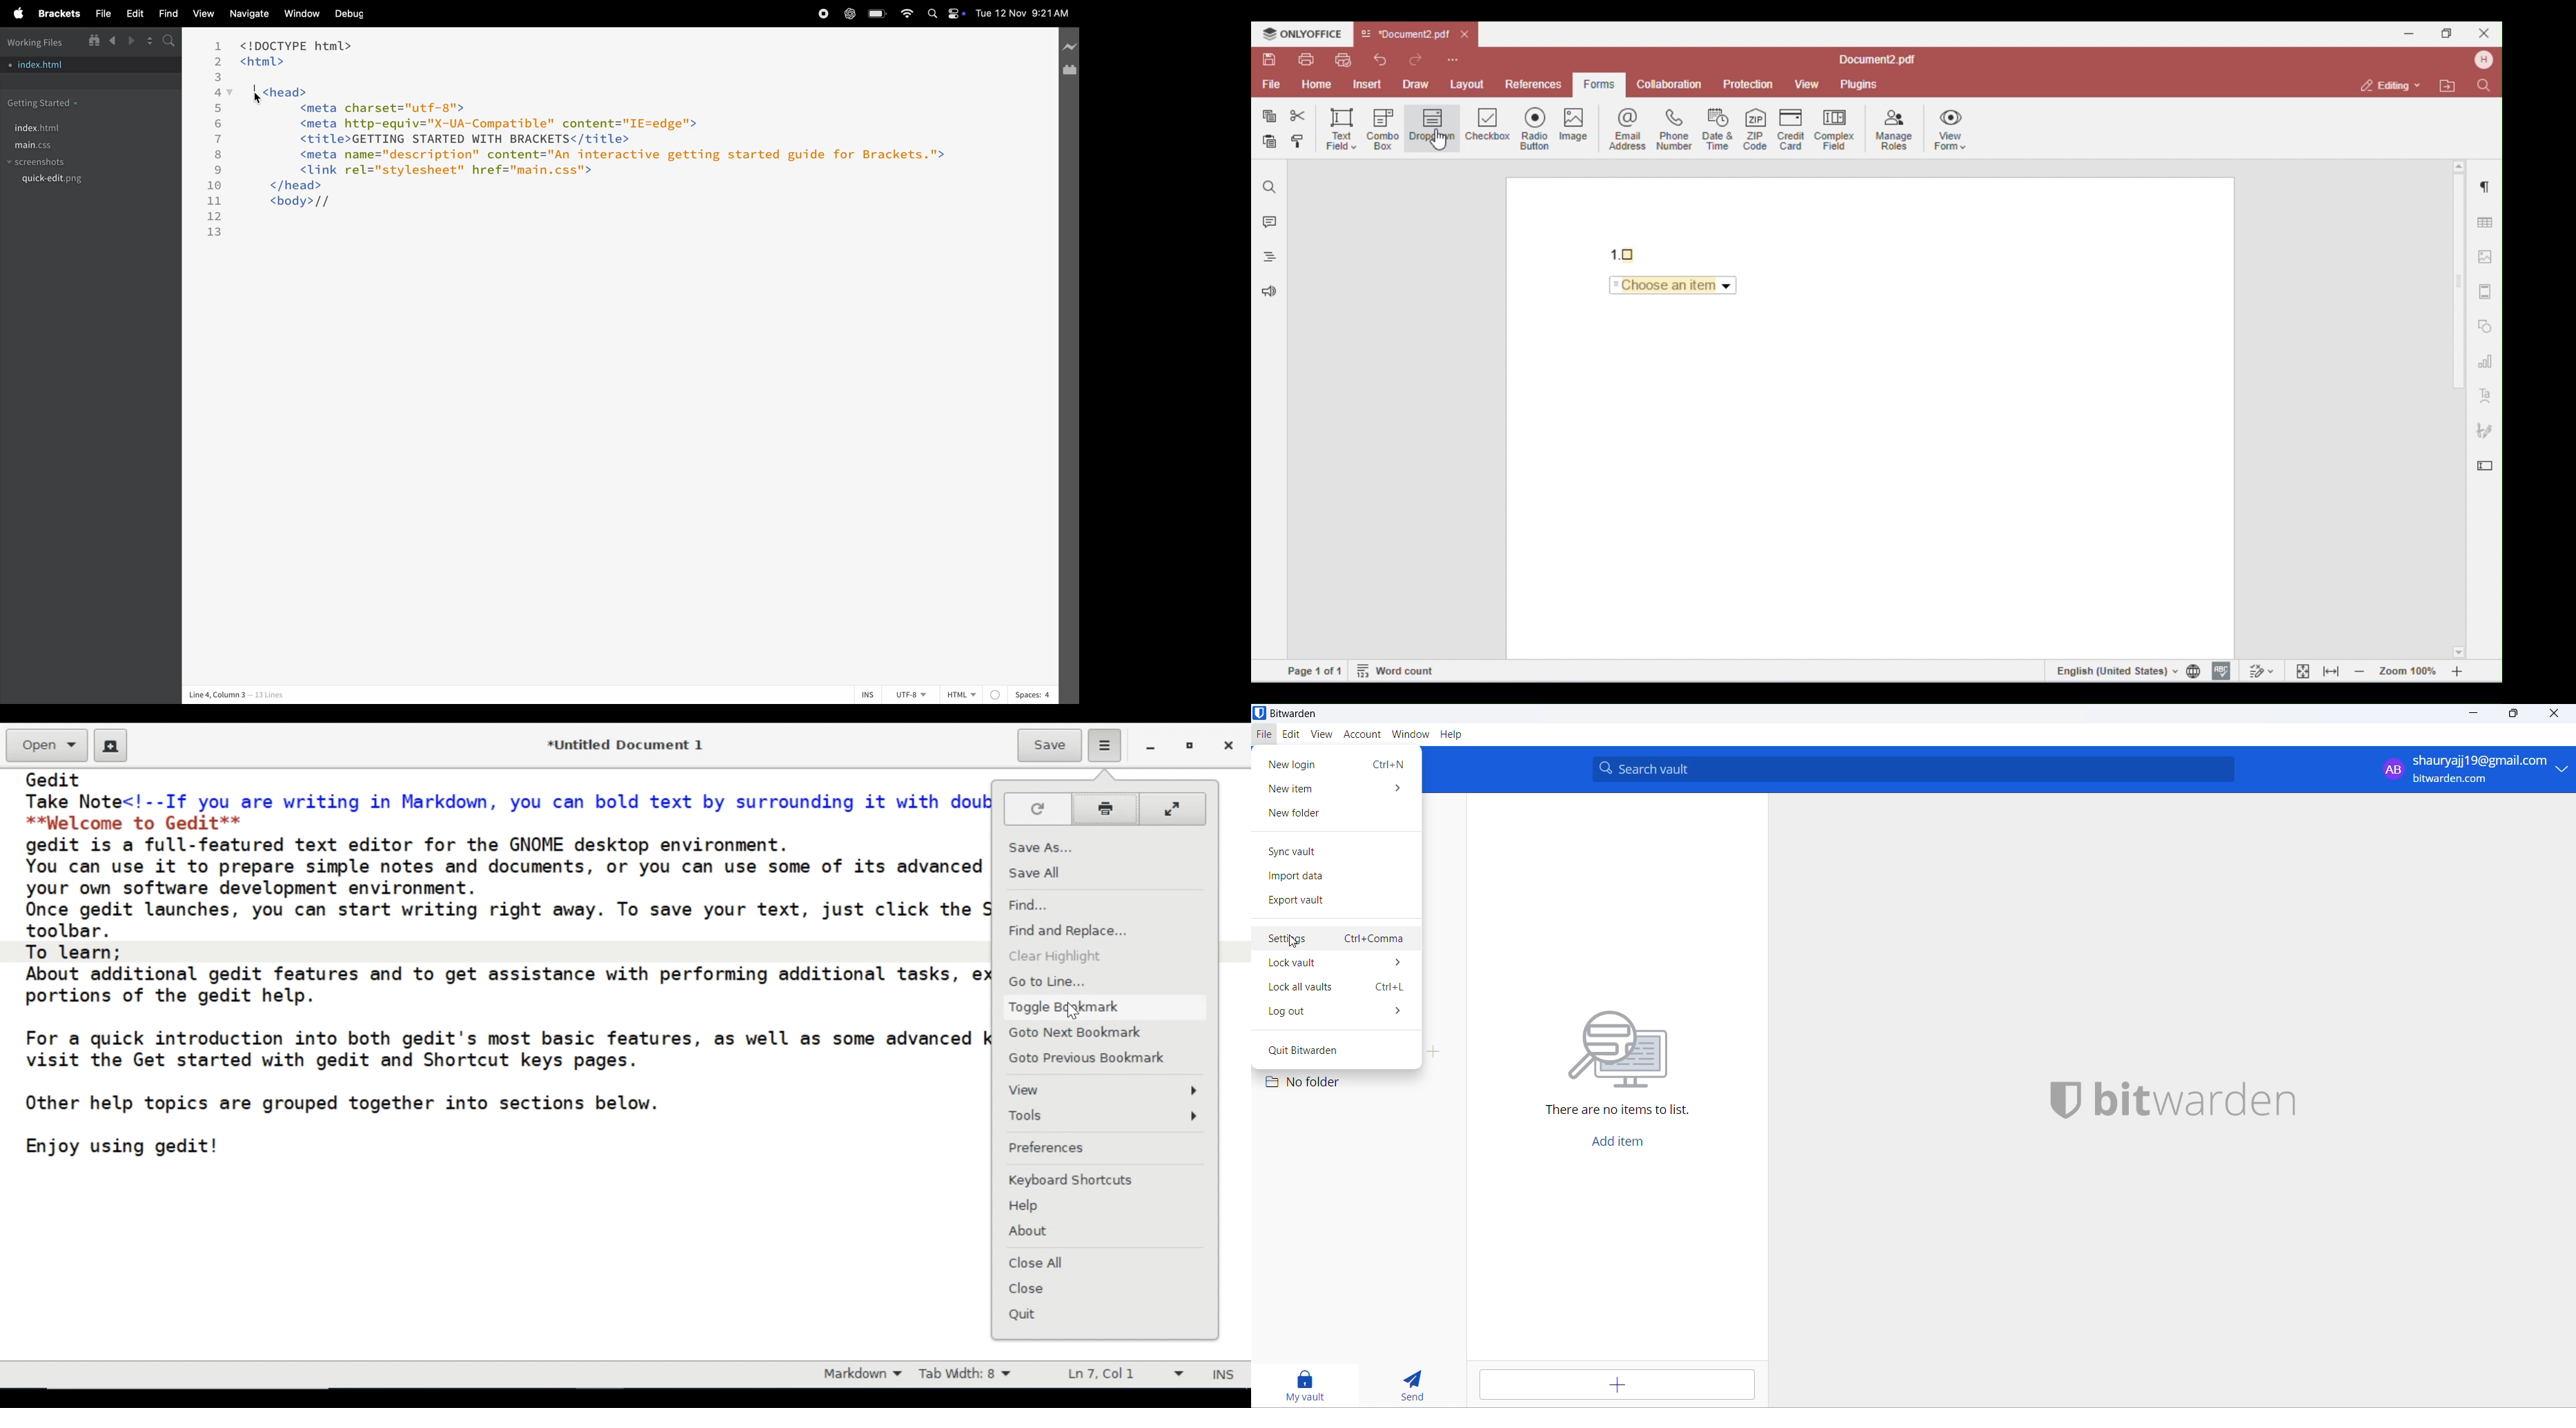 This screenshot has width=2576, height=1428. I want to click on Find, so click(1033, 905).